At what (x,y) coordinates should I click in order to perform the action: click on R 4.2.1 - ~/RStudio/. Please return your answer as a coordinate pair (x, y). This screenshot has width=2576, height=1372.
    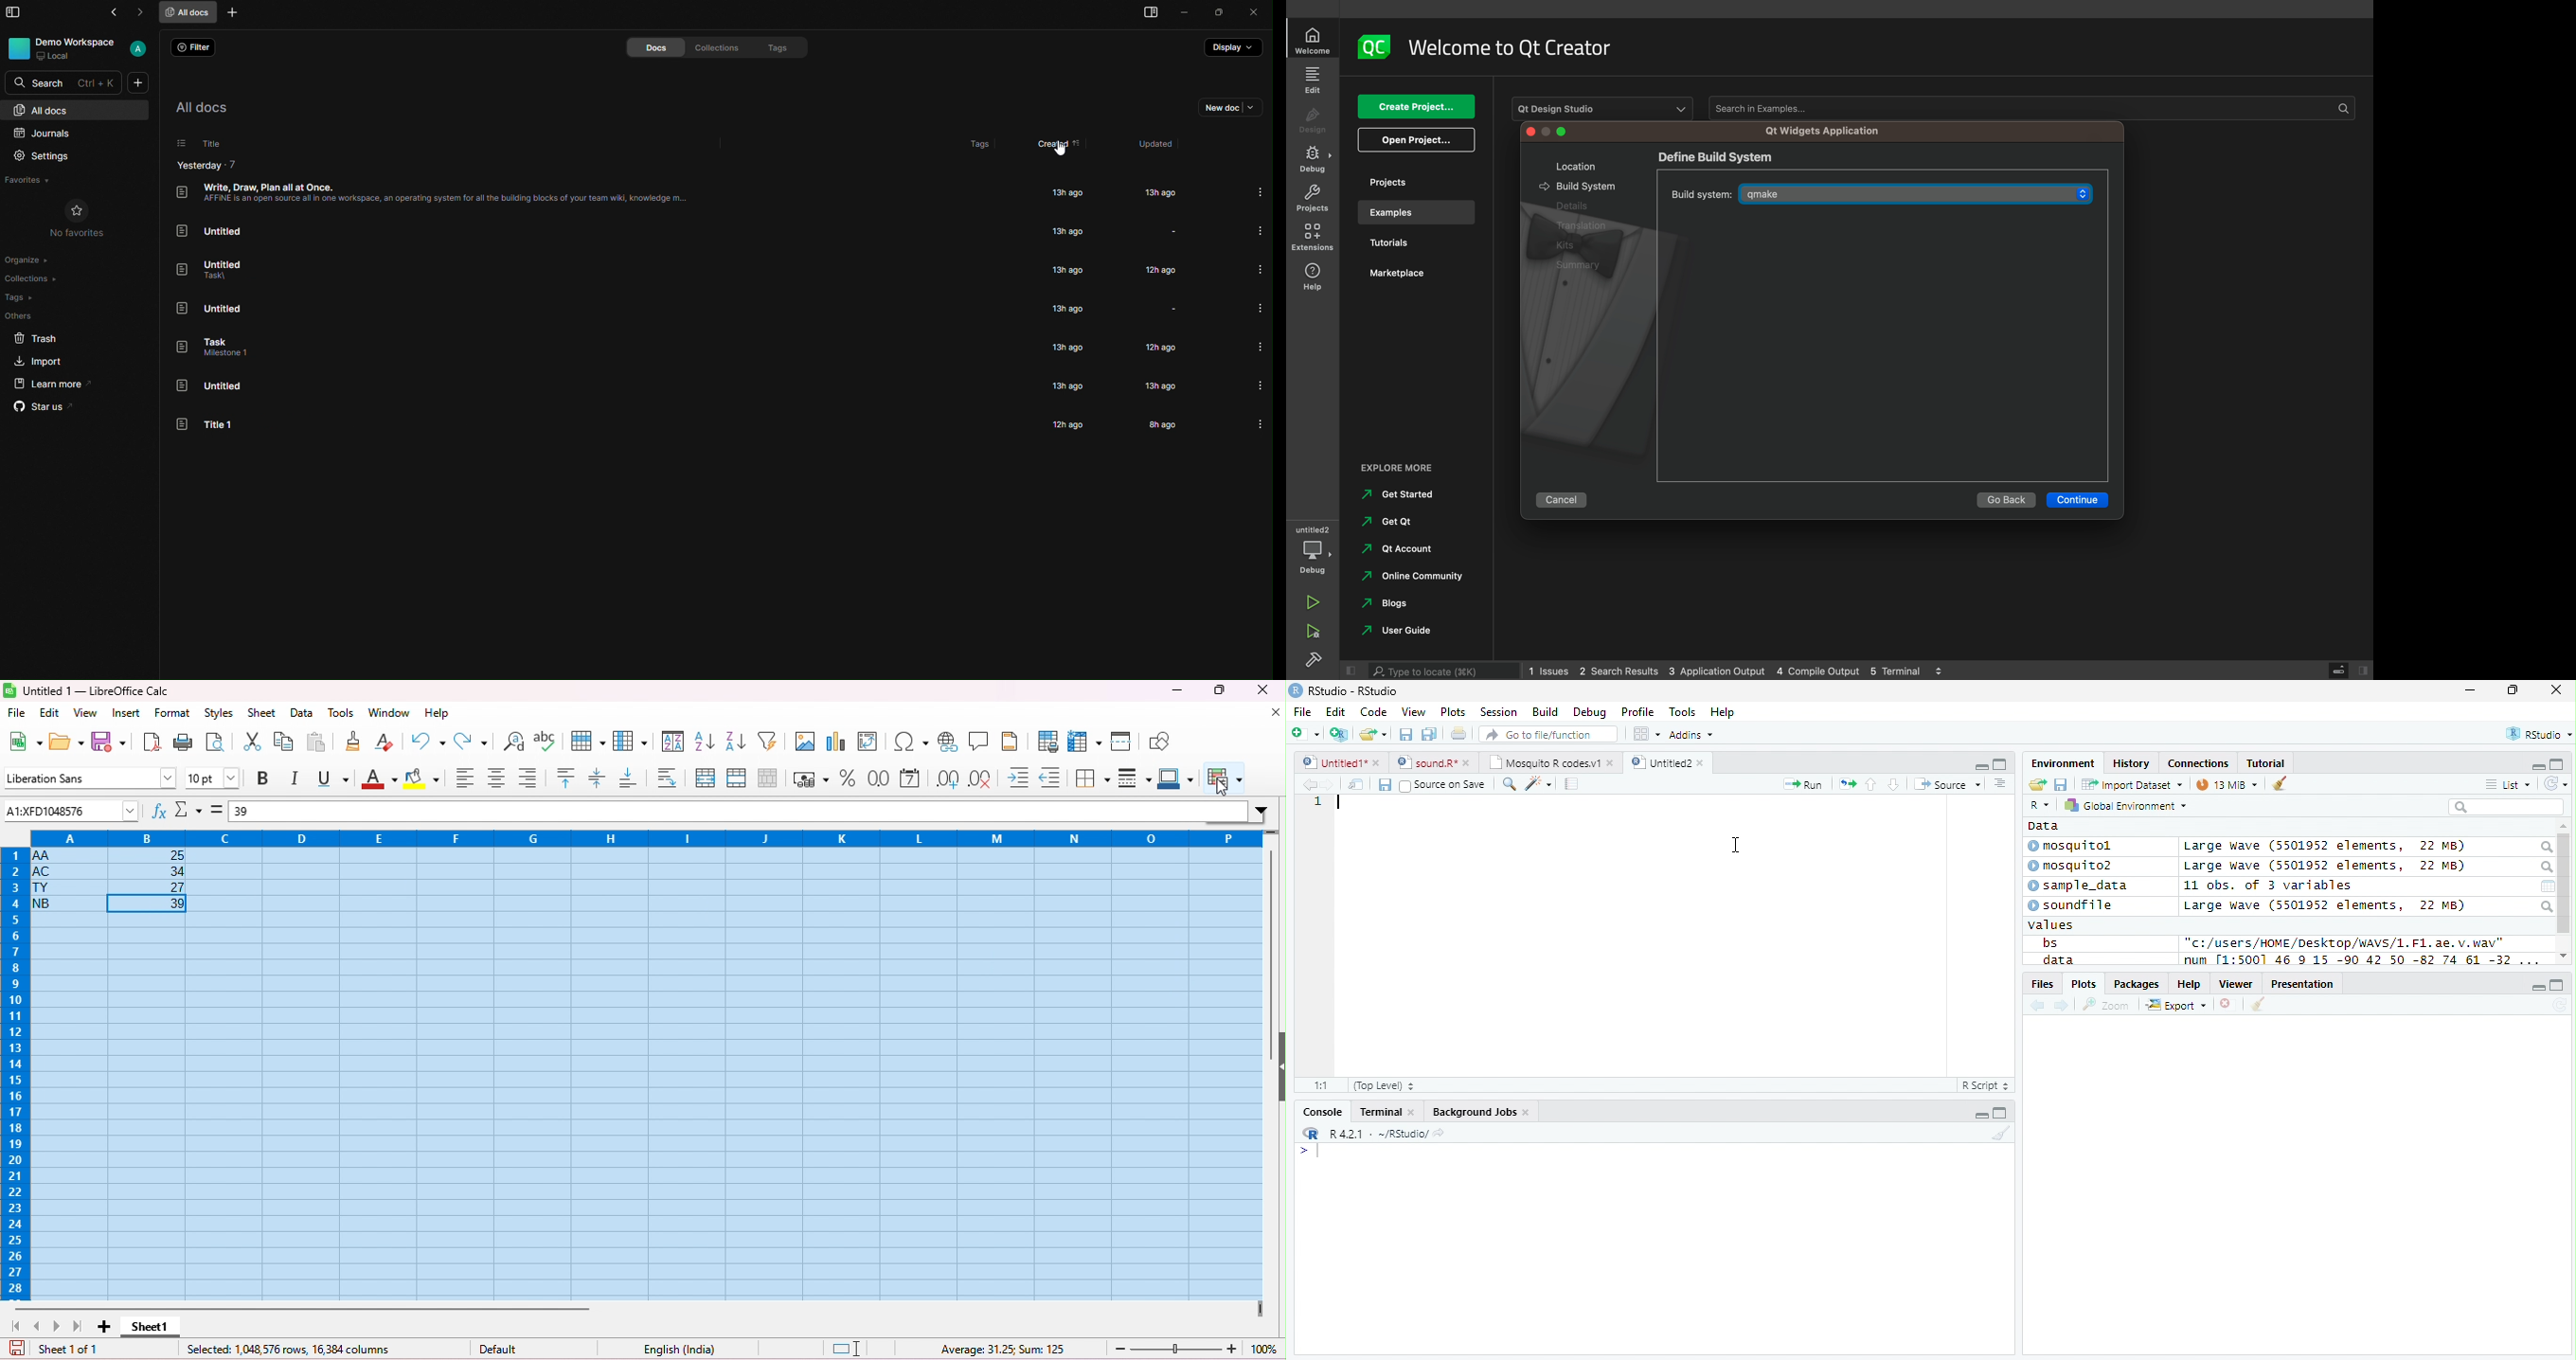
    Looking at the image, I should click on (1379, 1136).